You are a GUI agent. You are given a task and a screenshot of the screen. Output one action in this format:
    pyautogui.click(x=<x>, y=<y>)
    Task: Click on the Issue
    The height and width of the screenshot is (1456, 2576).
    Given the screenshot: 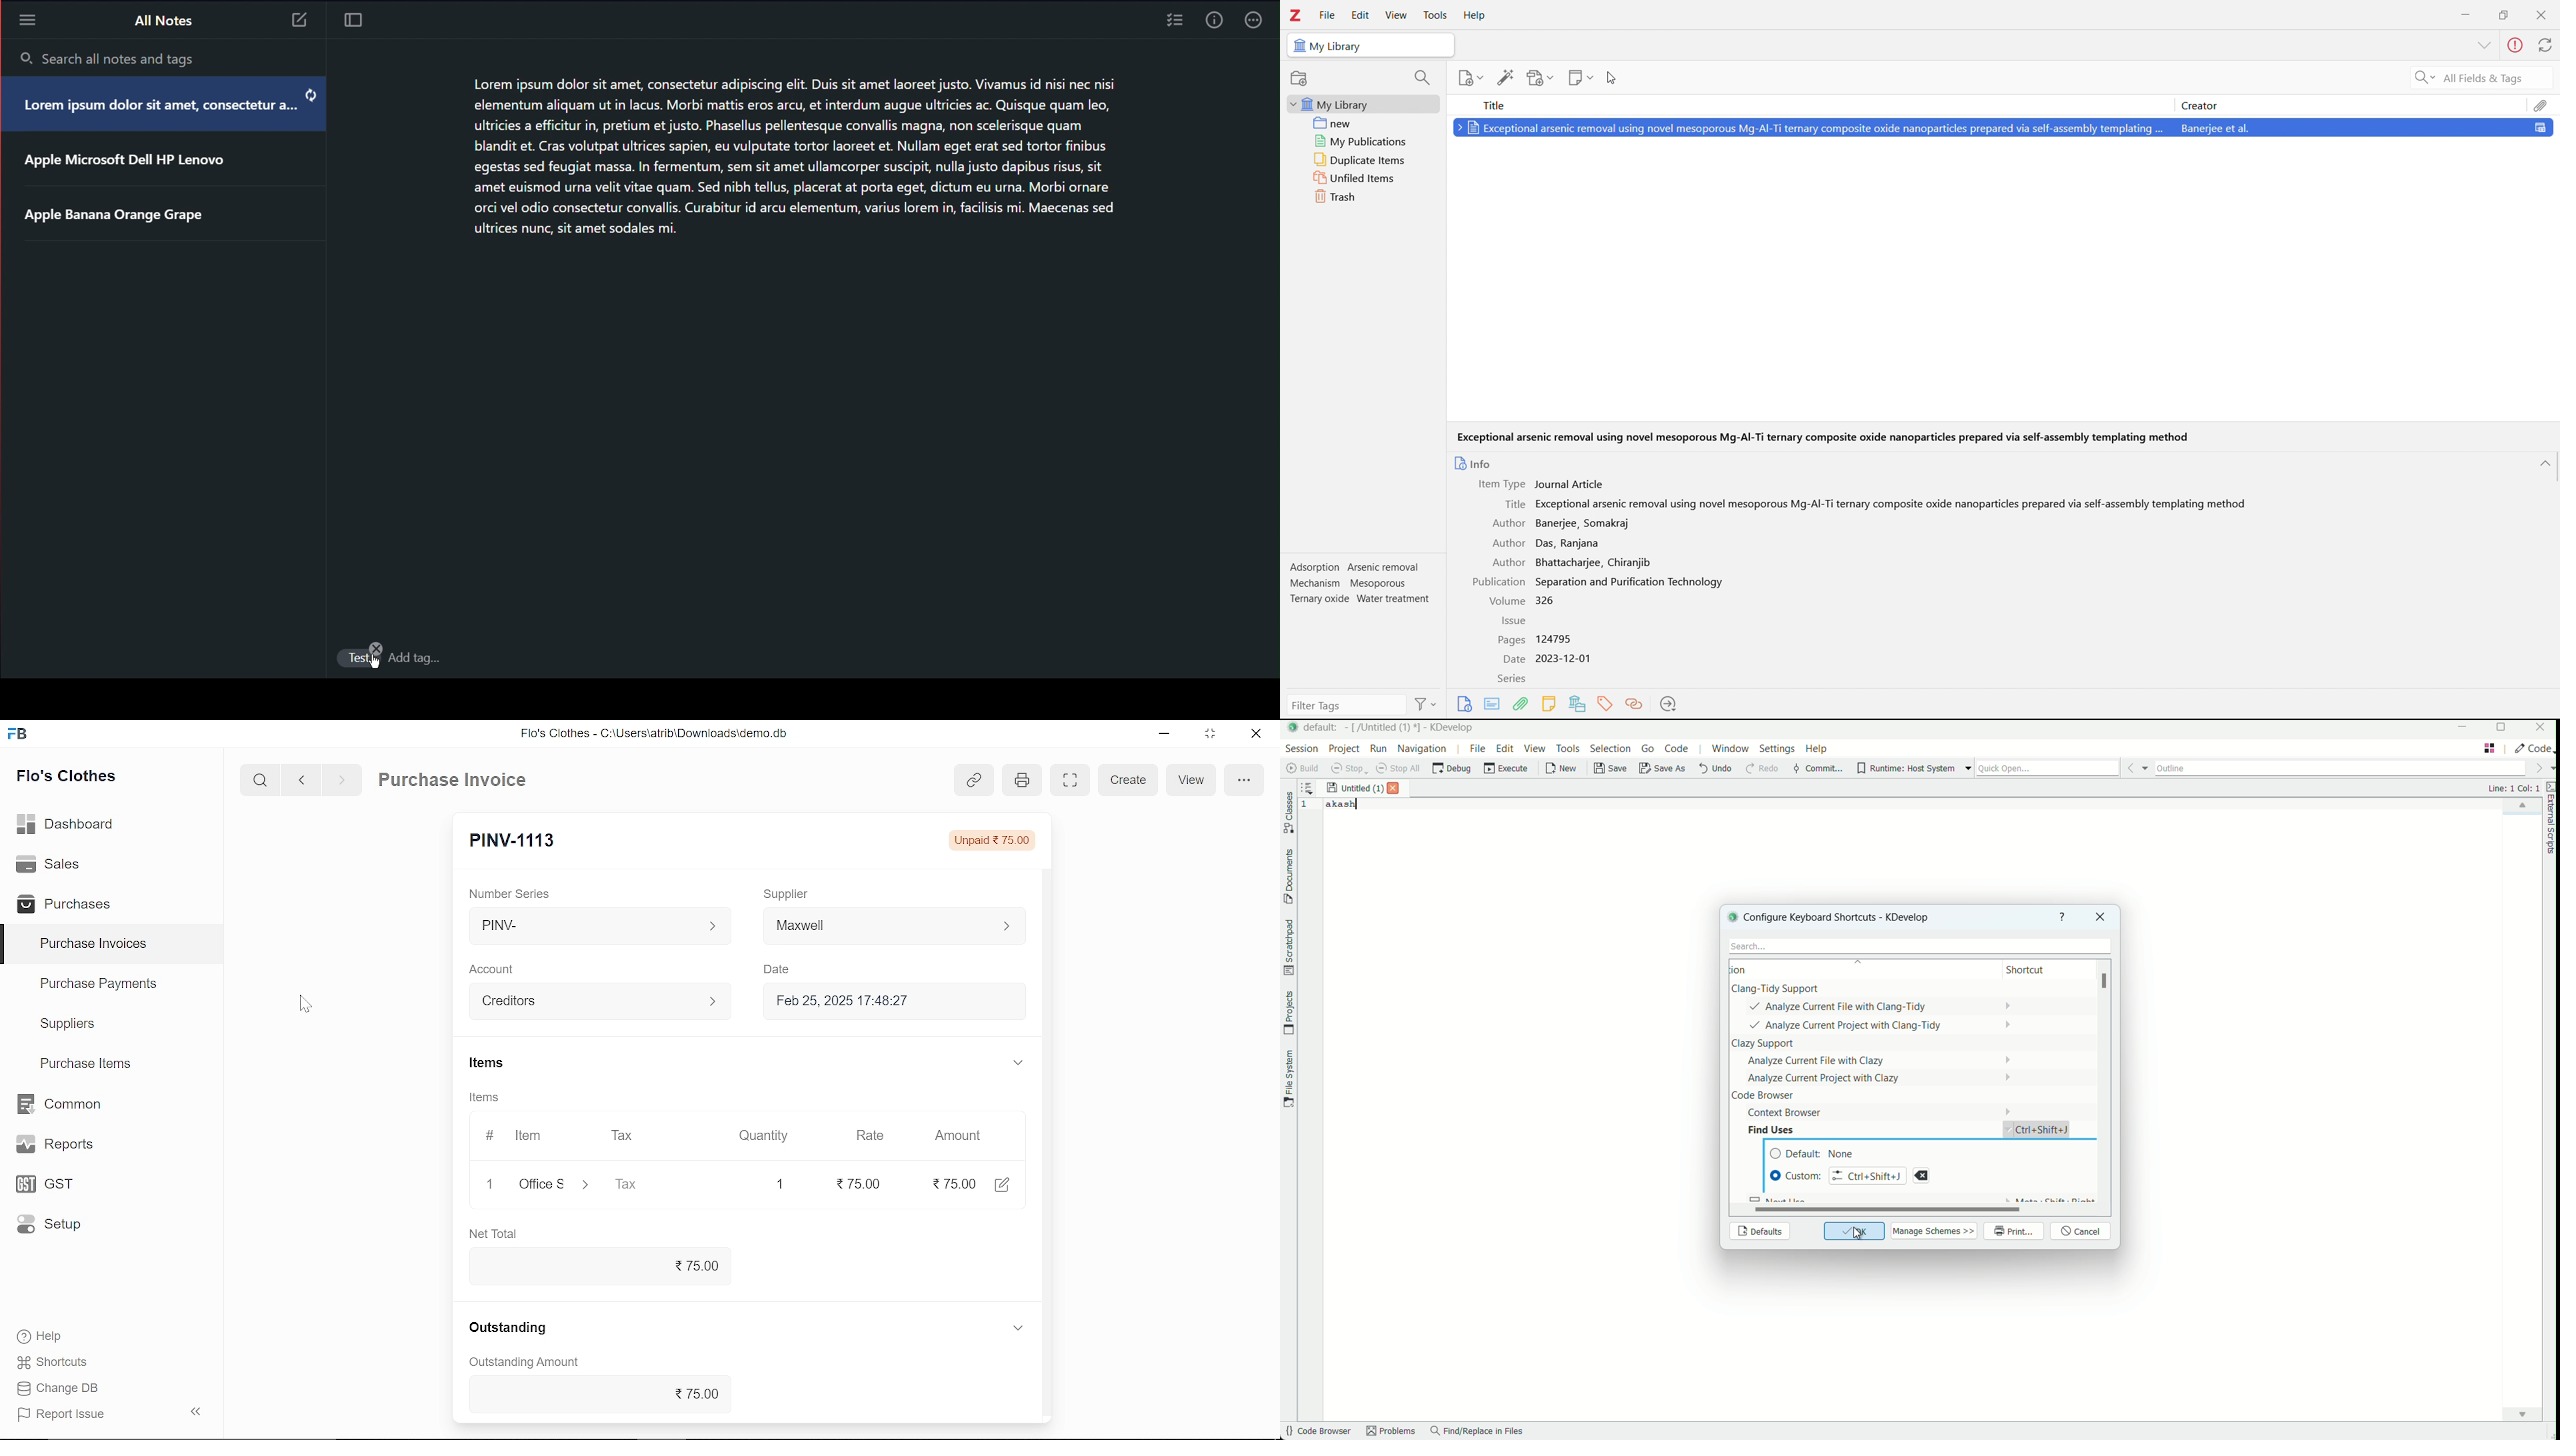 What is the action you would take?
    pyautogui.click(x=1517, y=622)
    